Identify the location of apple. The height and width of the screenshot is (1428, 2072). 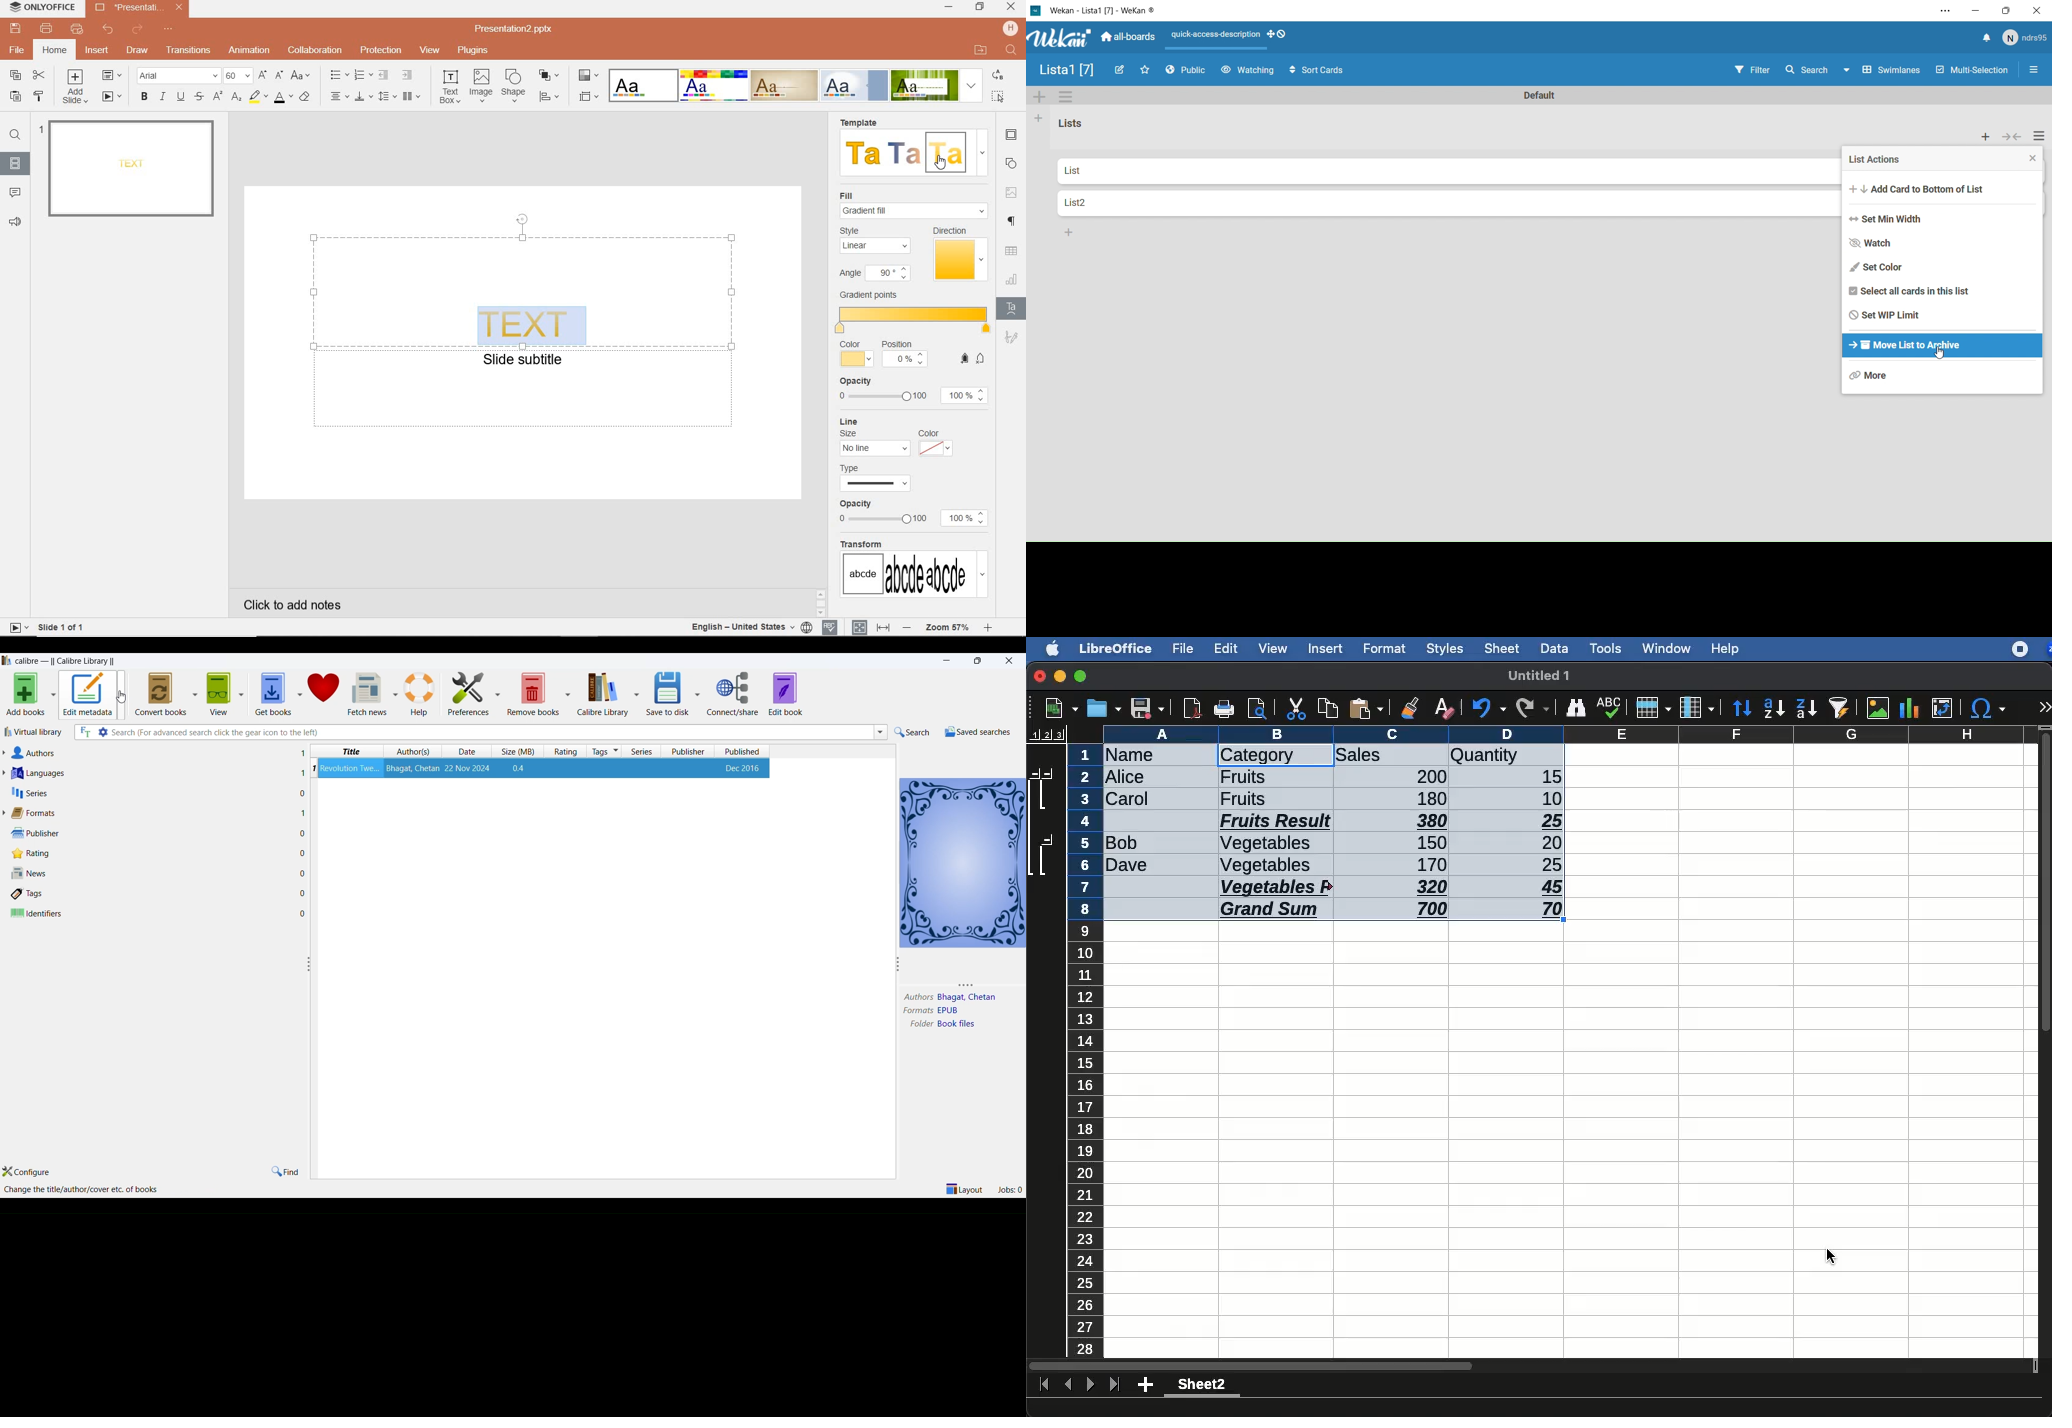
(1047, 647).